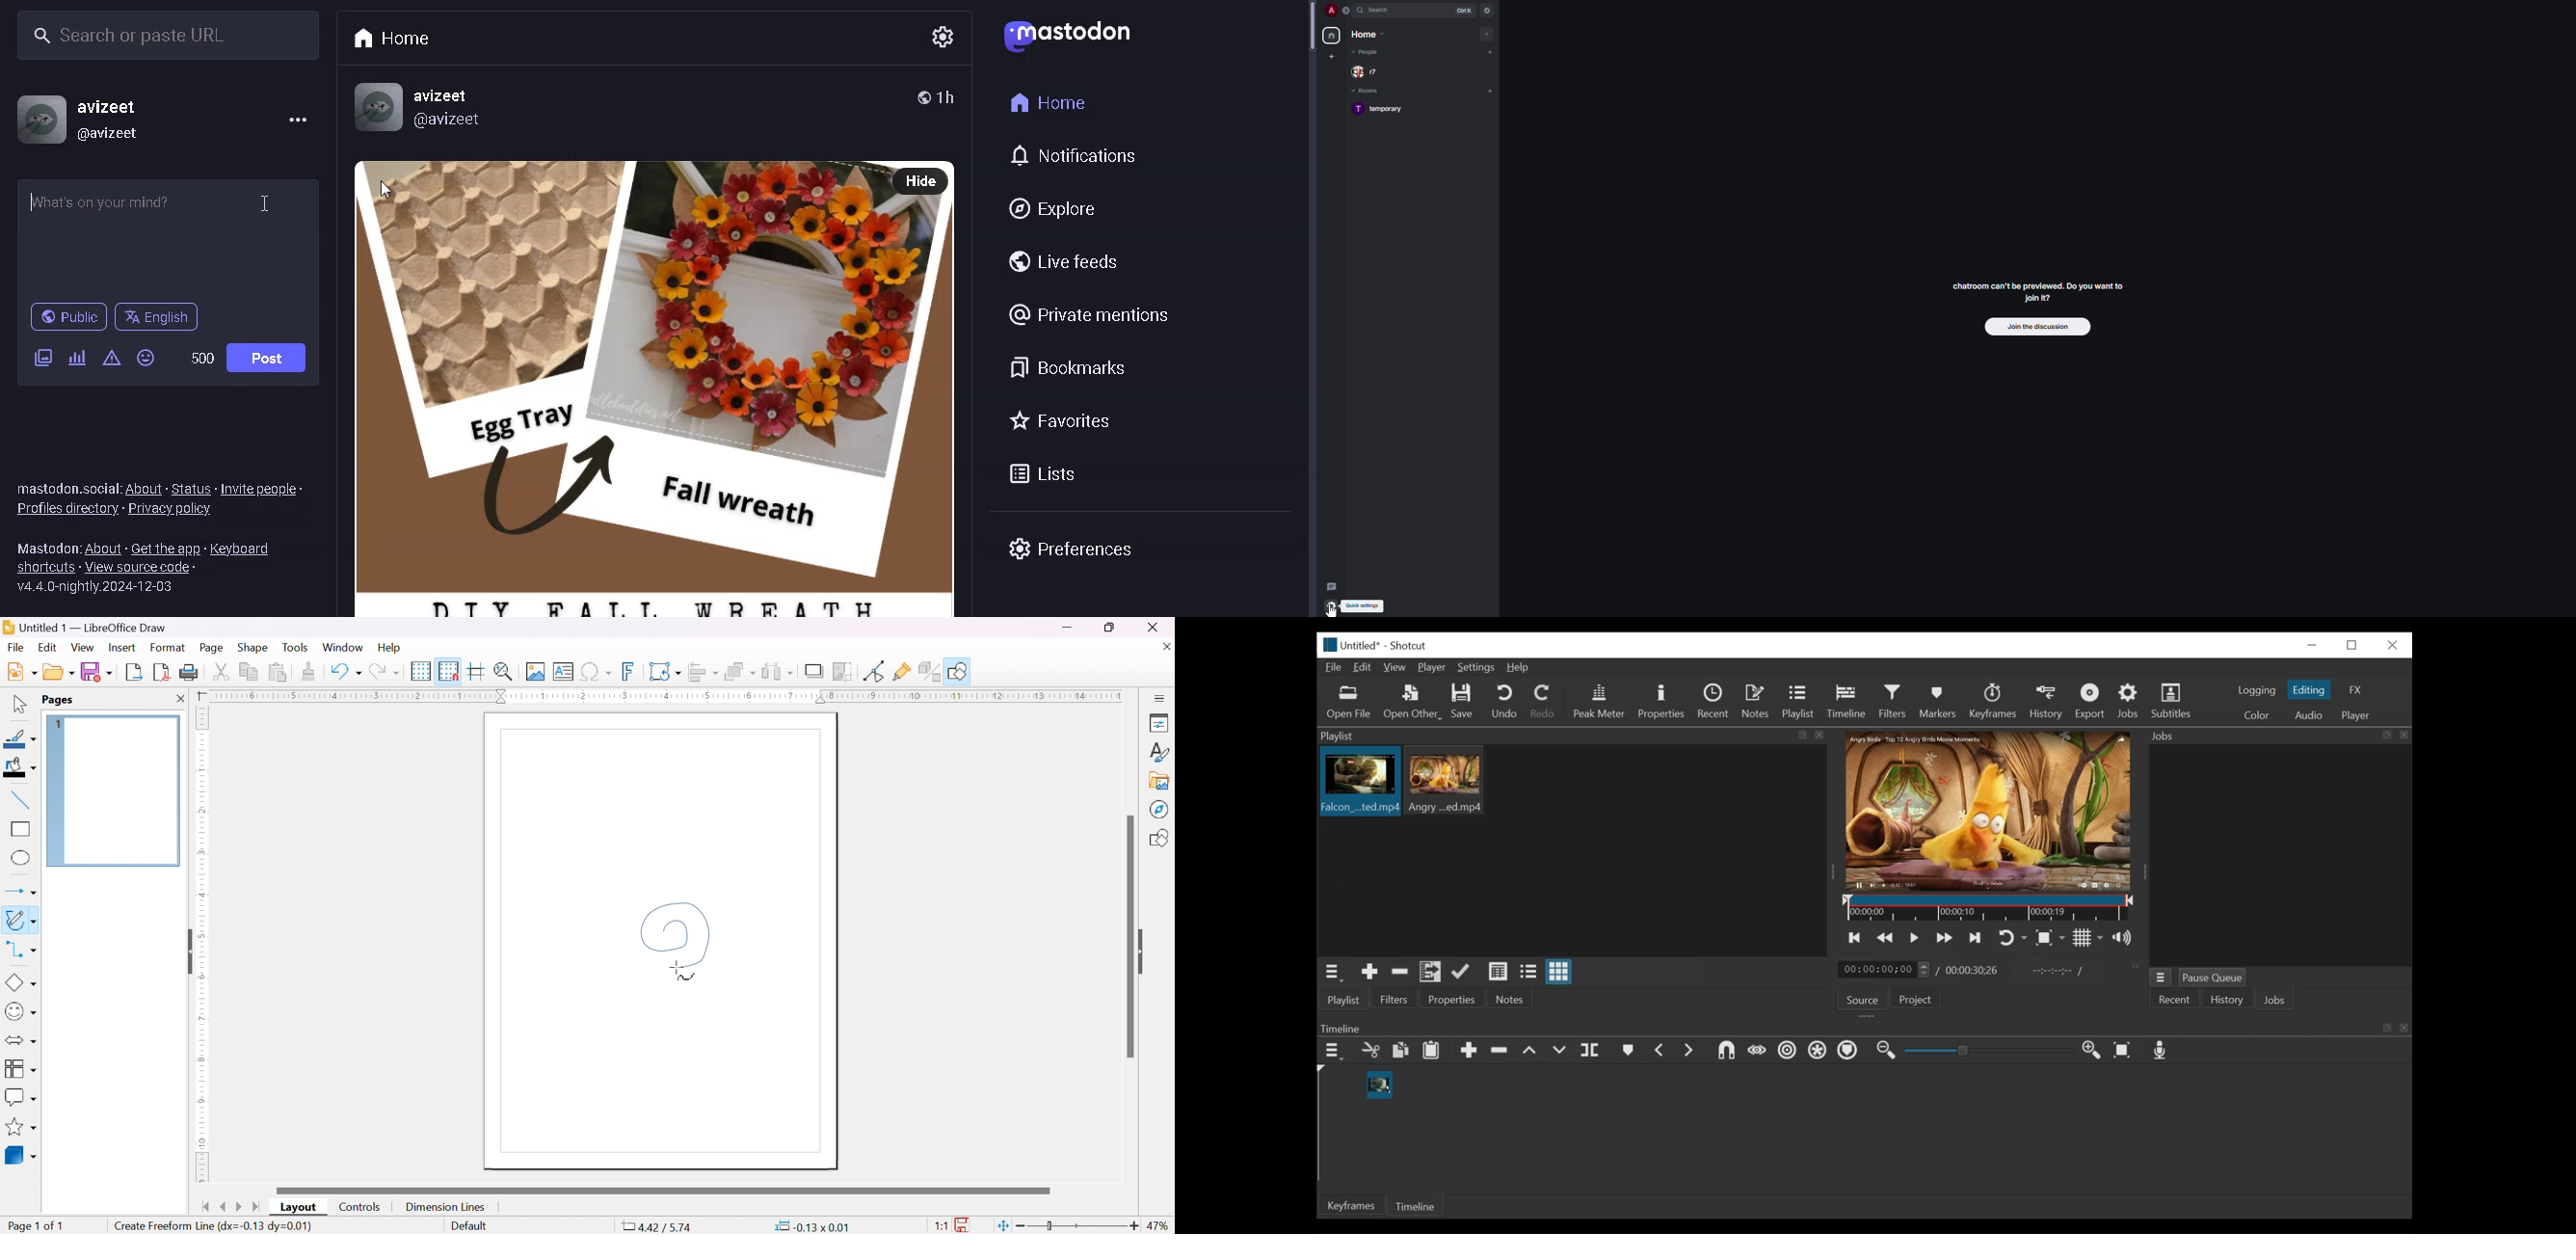 The height and width of the screenshot is (1260, 2576). What do you see at coordinates (310, 671) in the screenshot?
I see `clone formatting` at bounding box center [310, 671].